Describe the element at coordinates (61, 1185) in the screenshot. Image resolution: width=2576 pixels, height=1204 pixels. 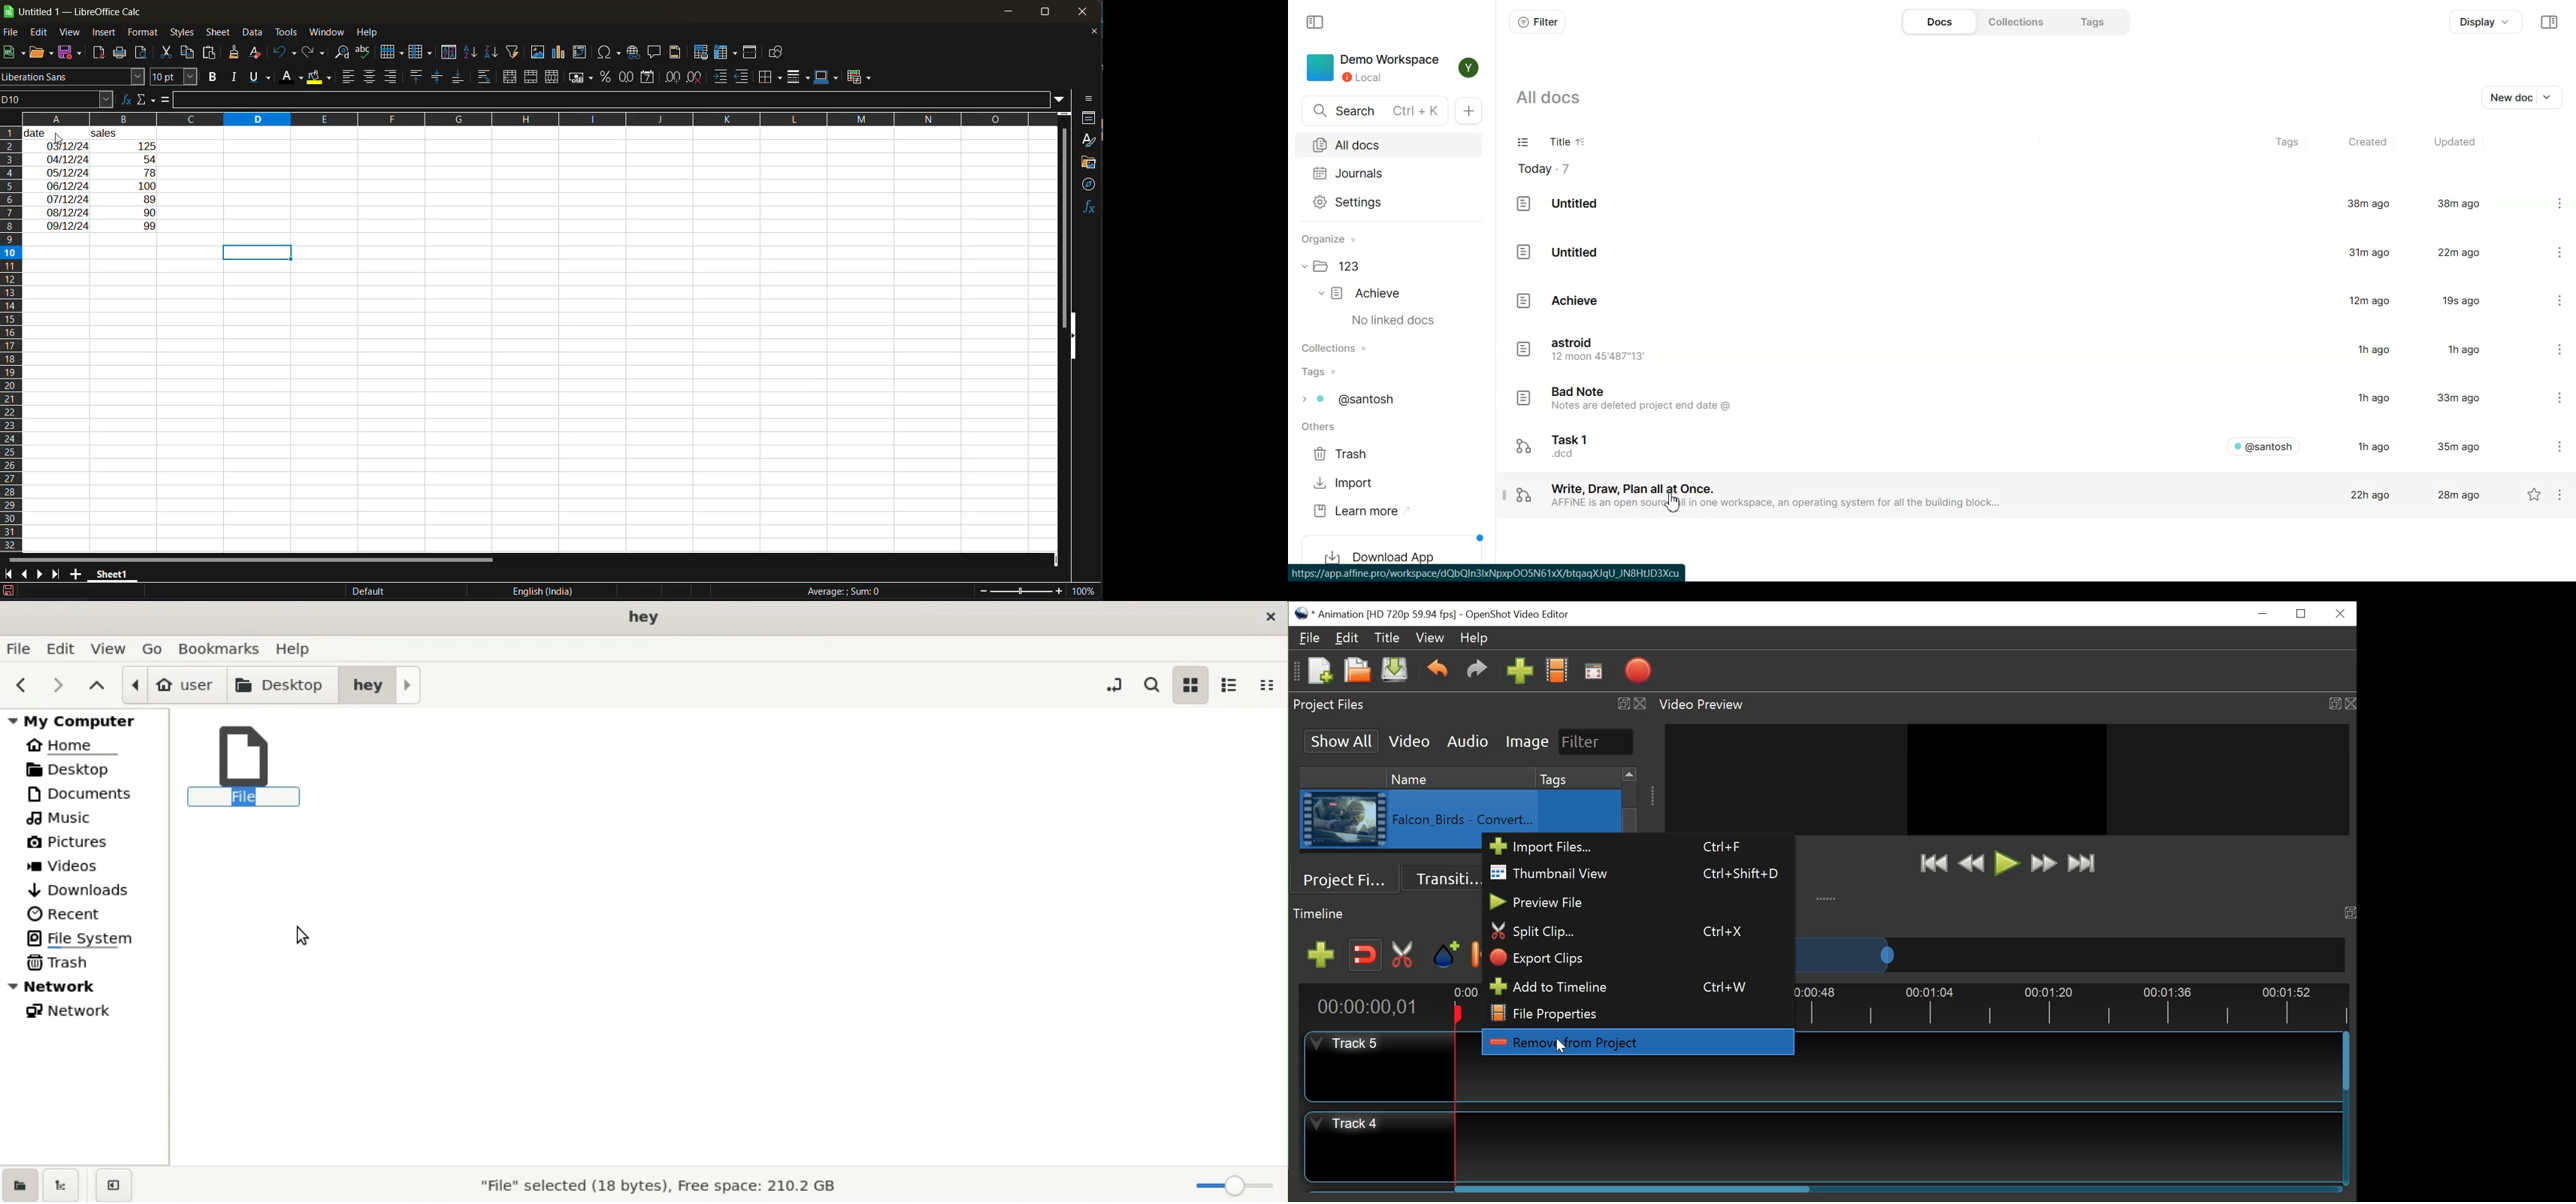
I see `show treeview` at that location.